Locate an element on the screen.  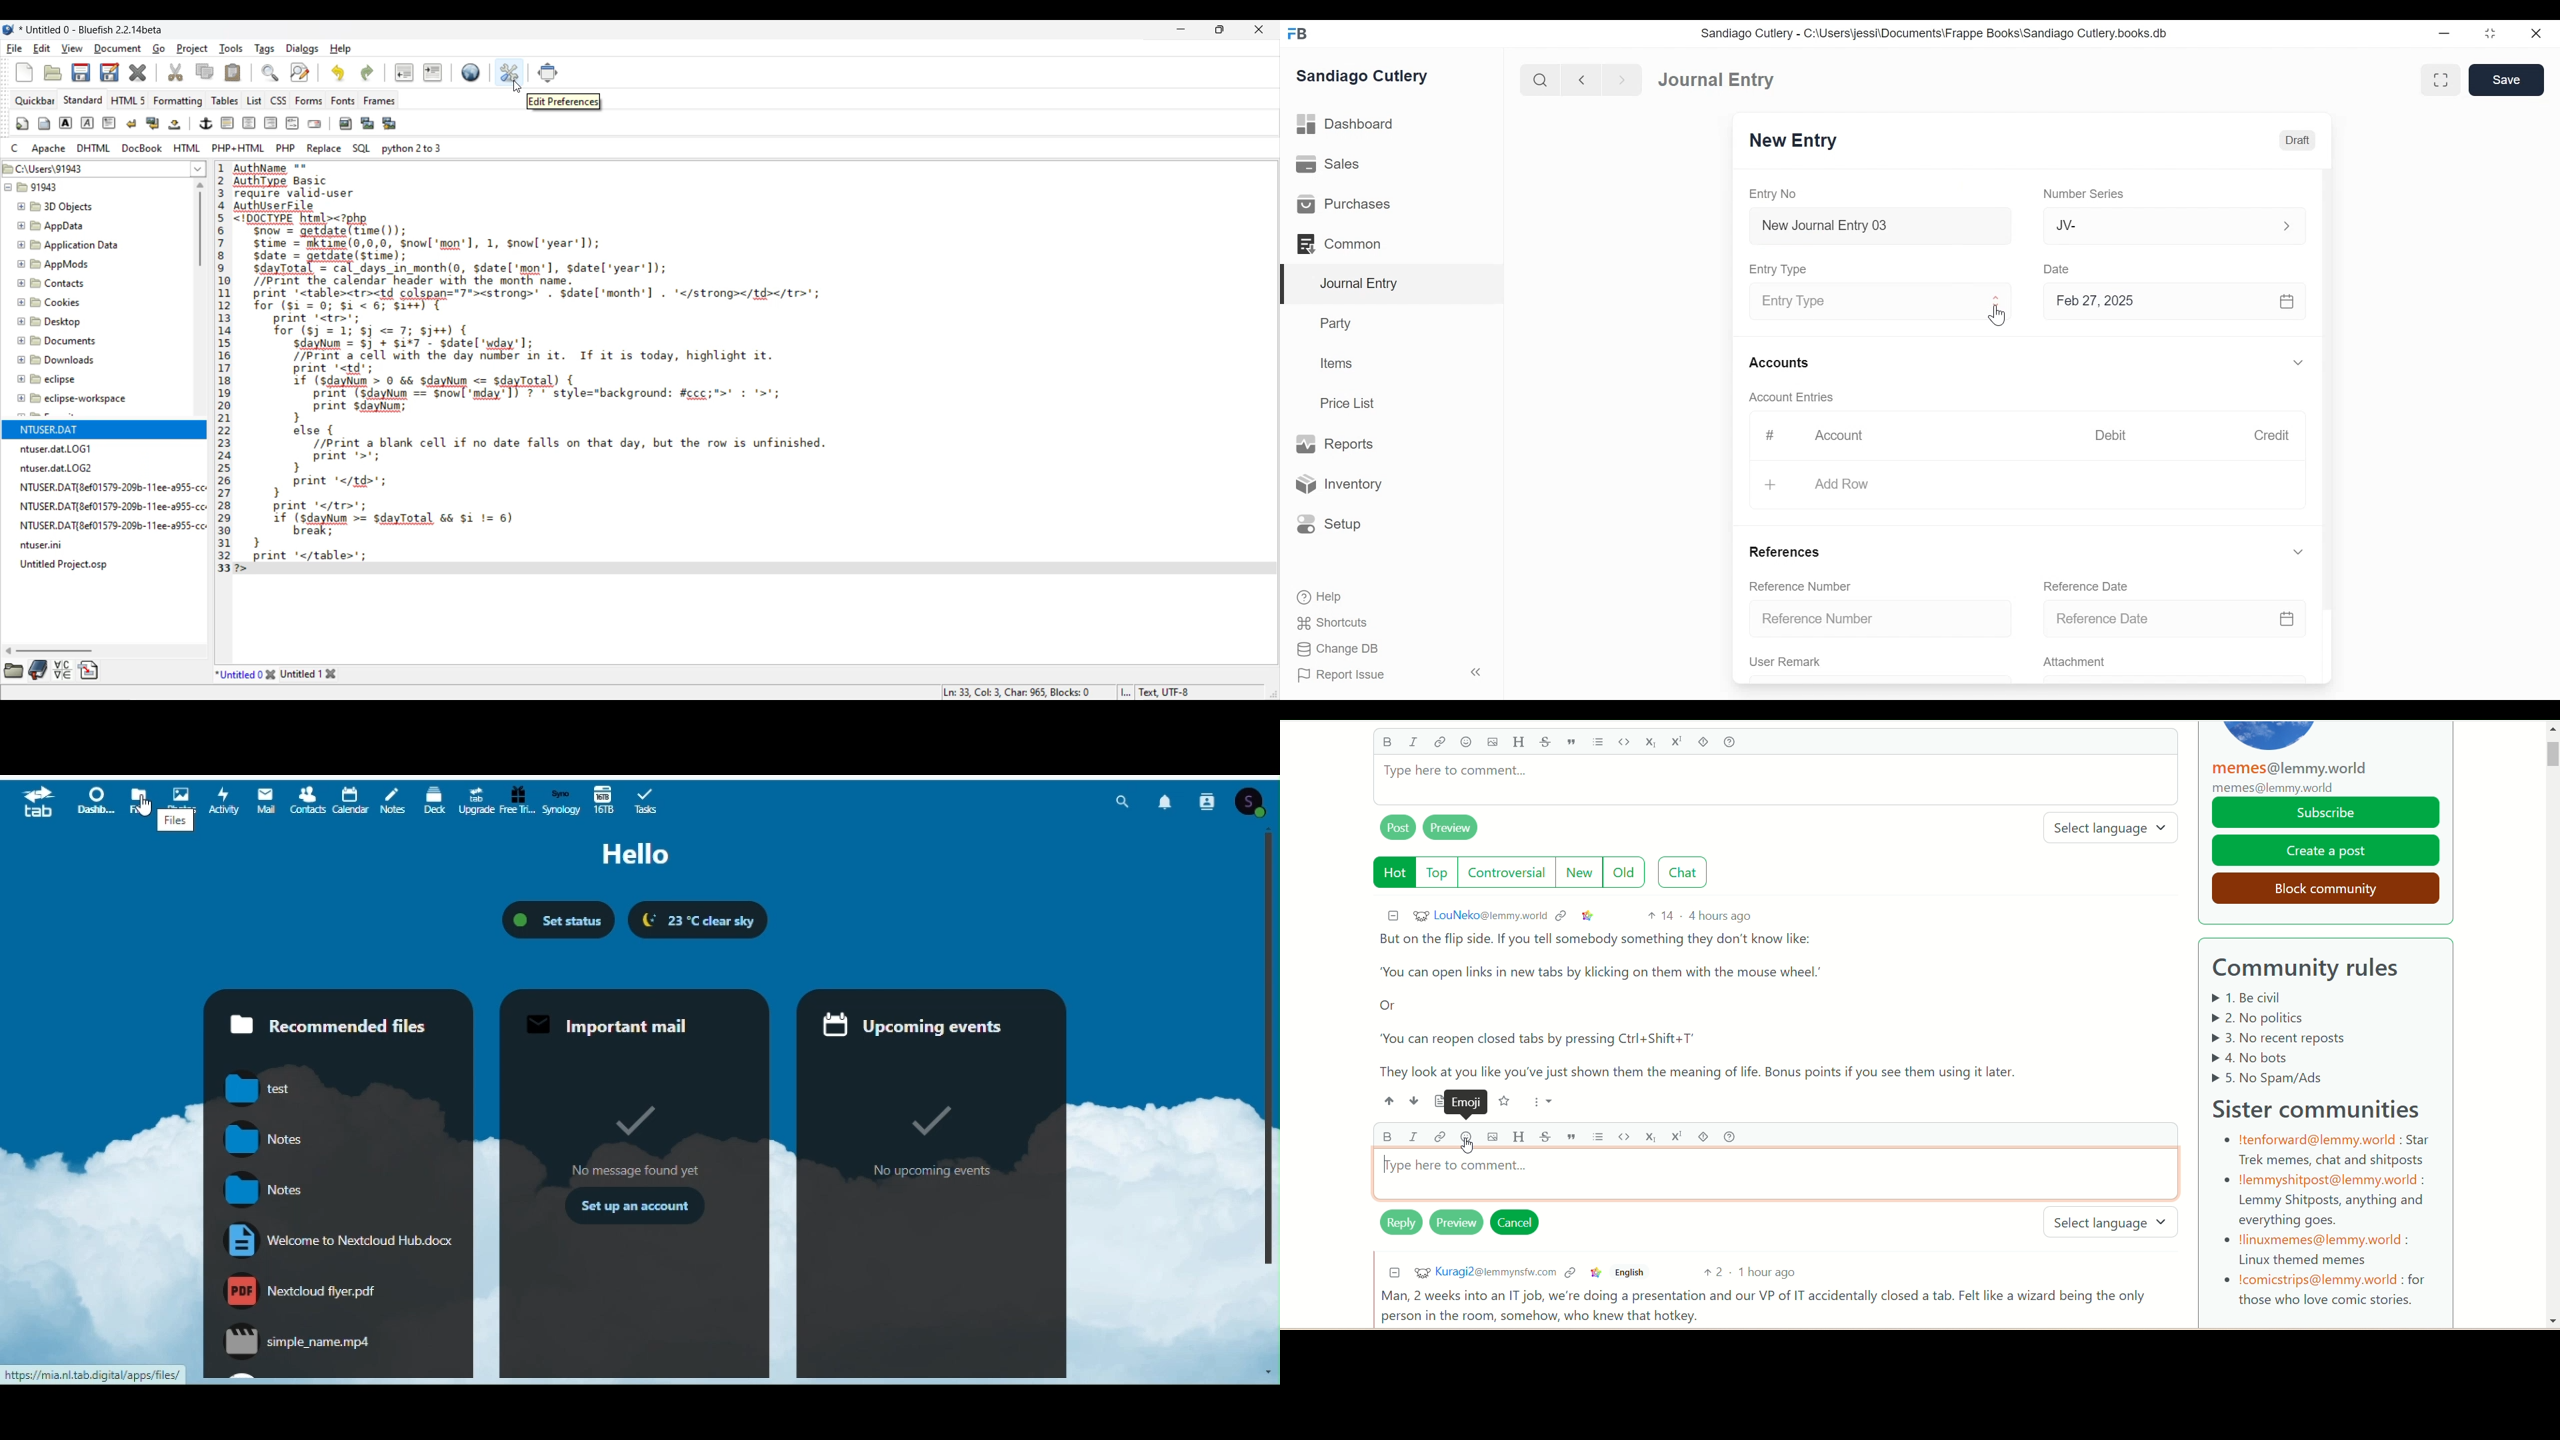
Debit is located at coordinates (2112, 434).